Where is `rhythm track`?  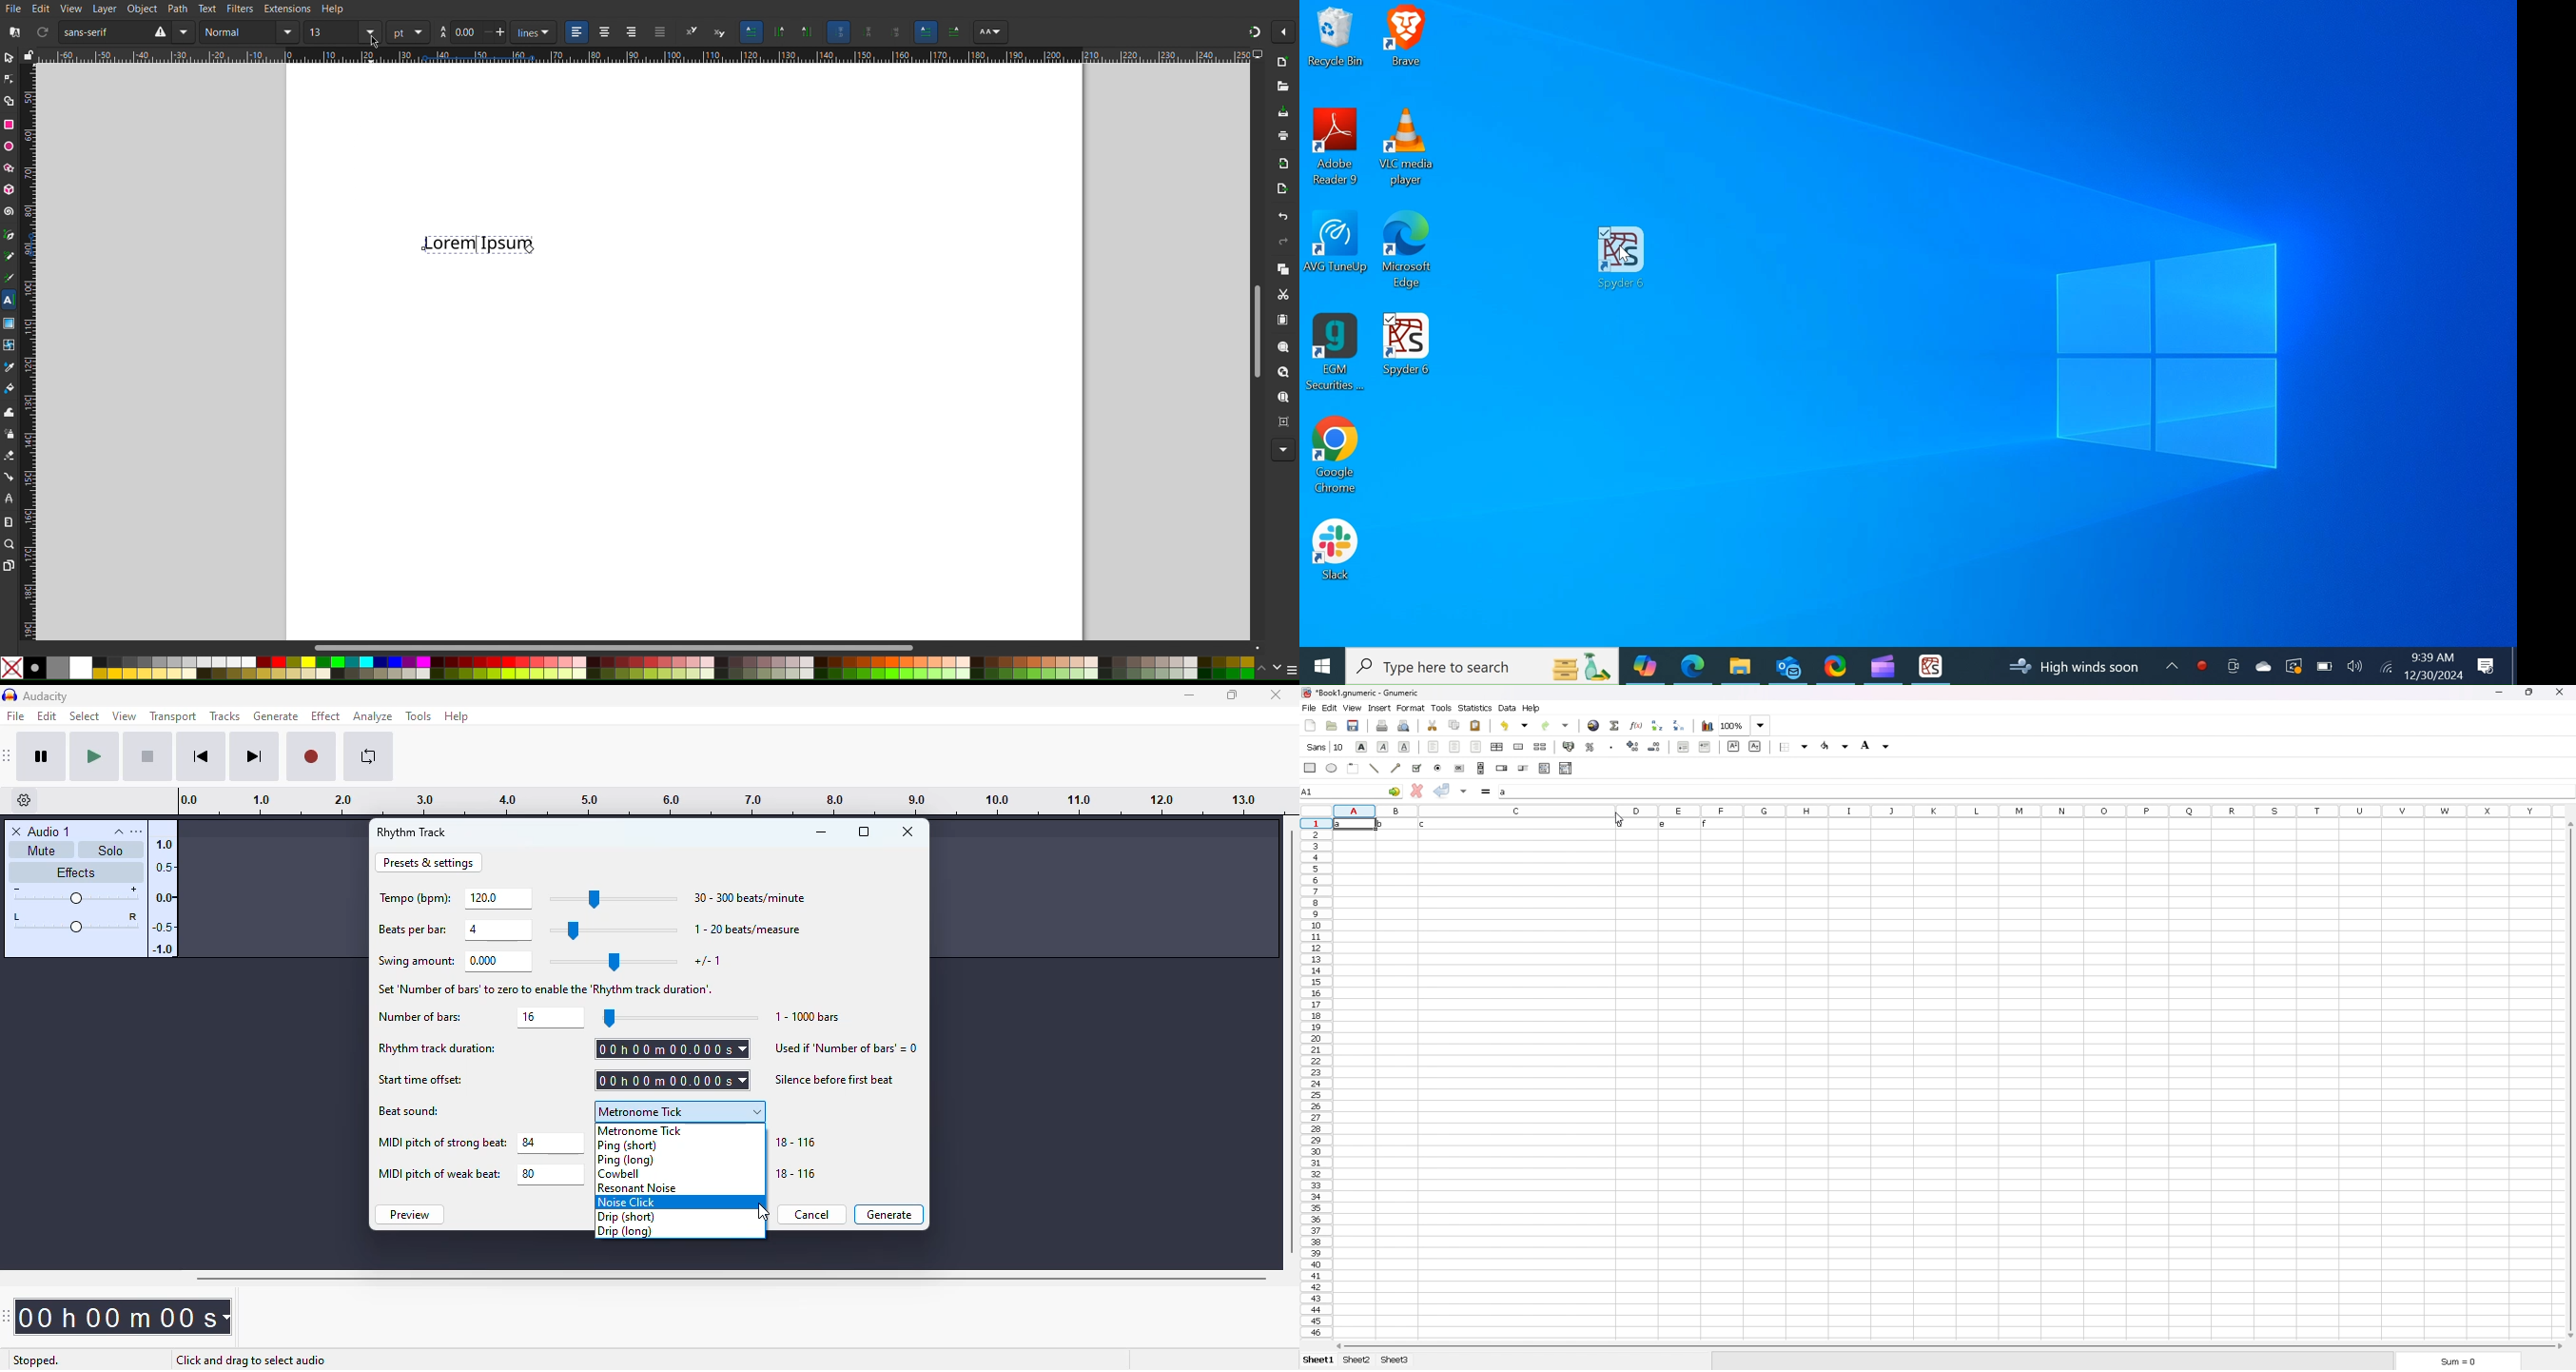 rhythm track is located at coordinates (413, 832).